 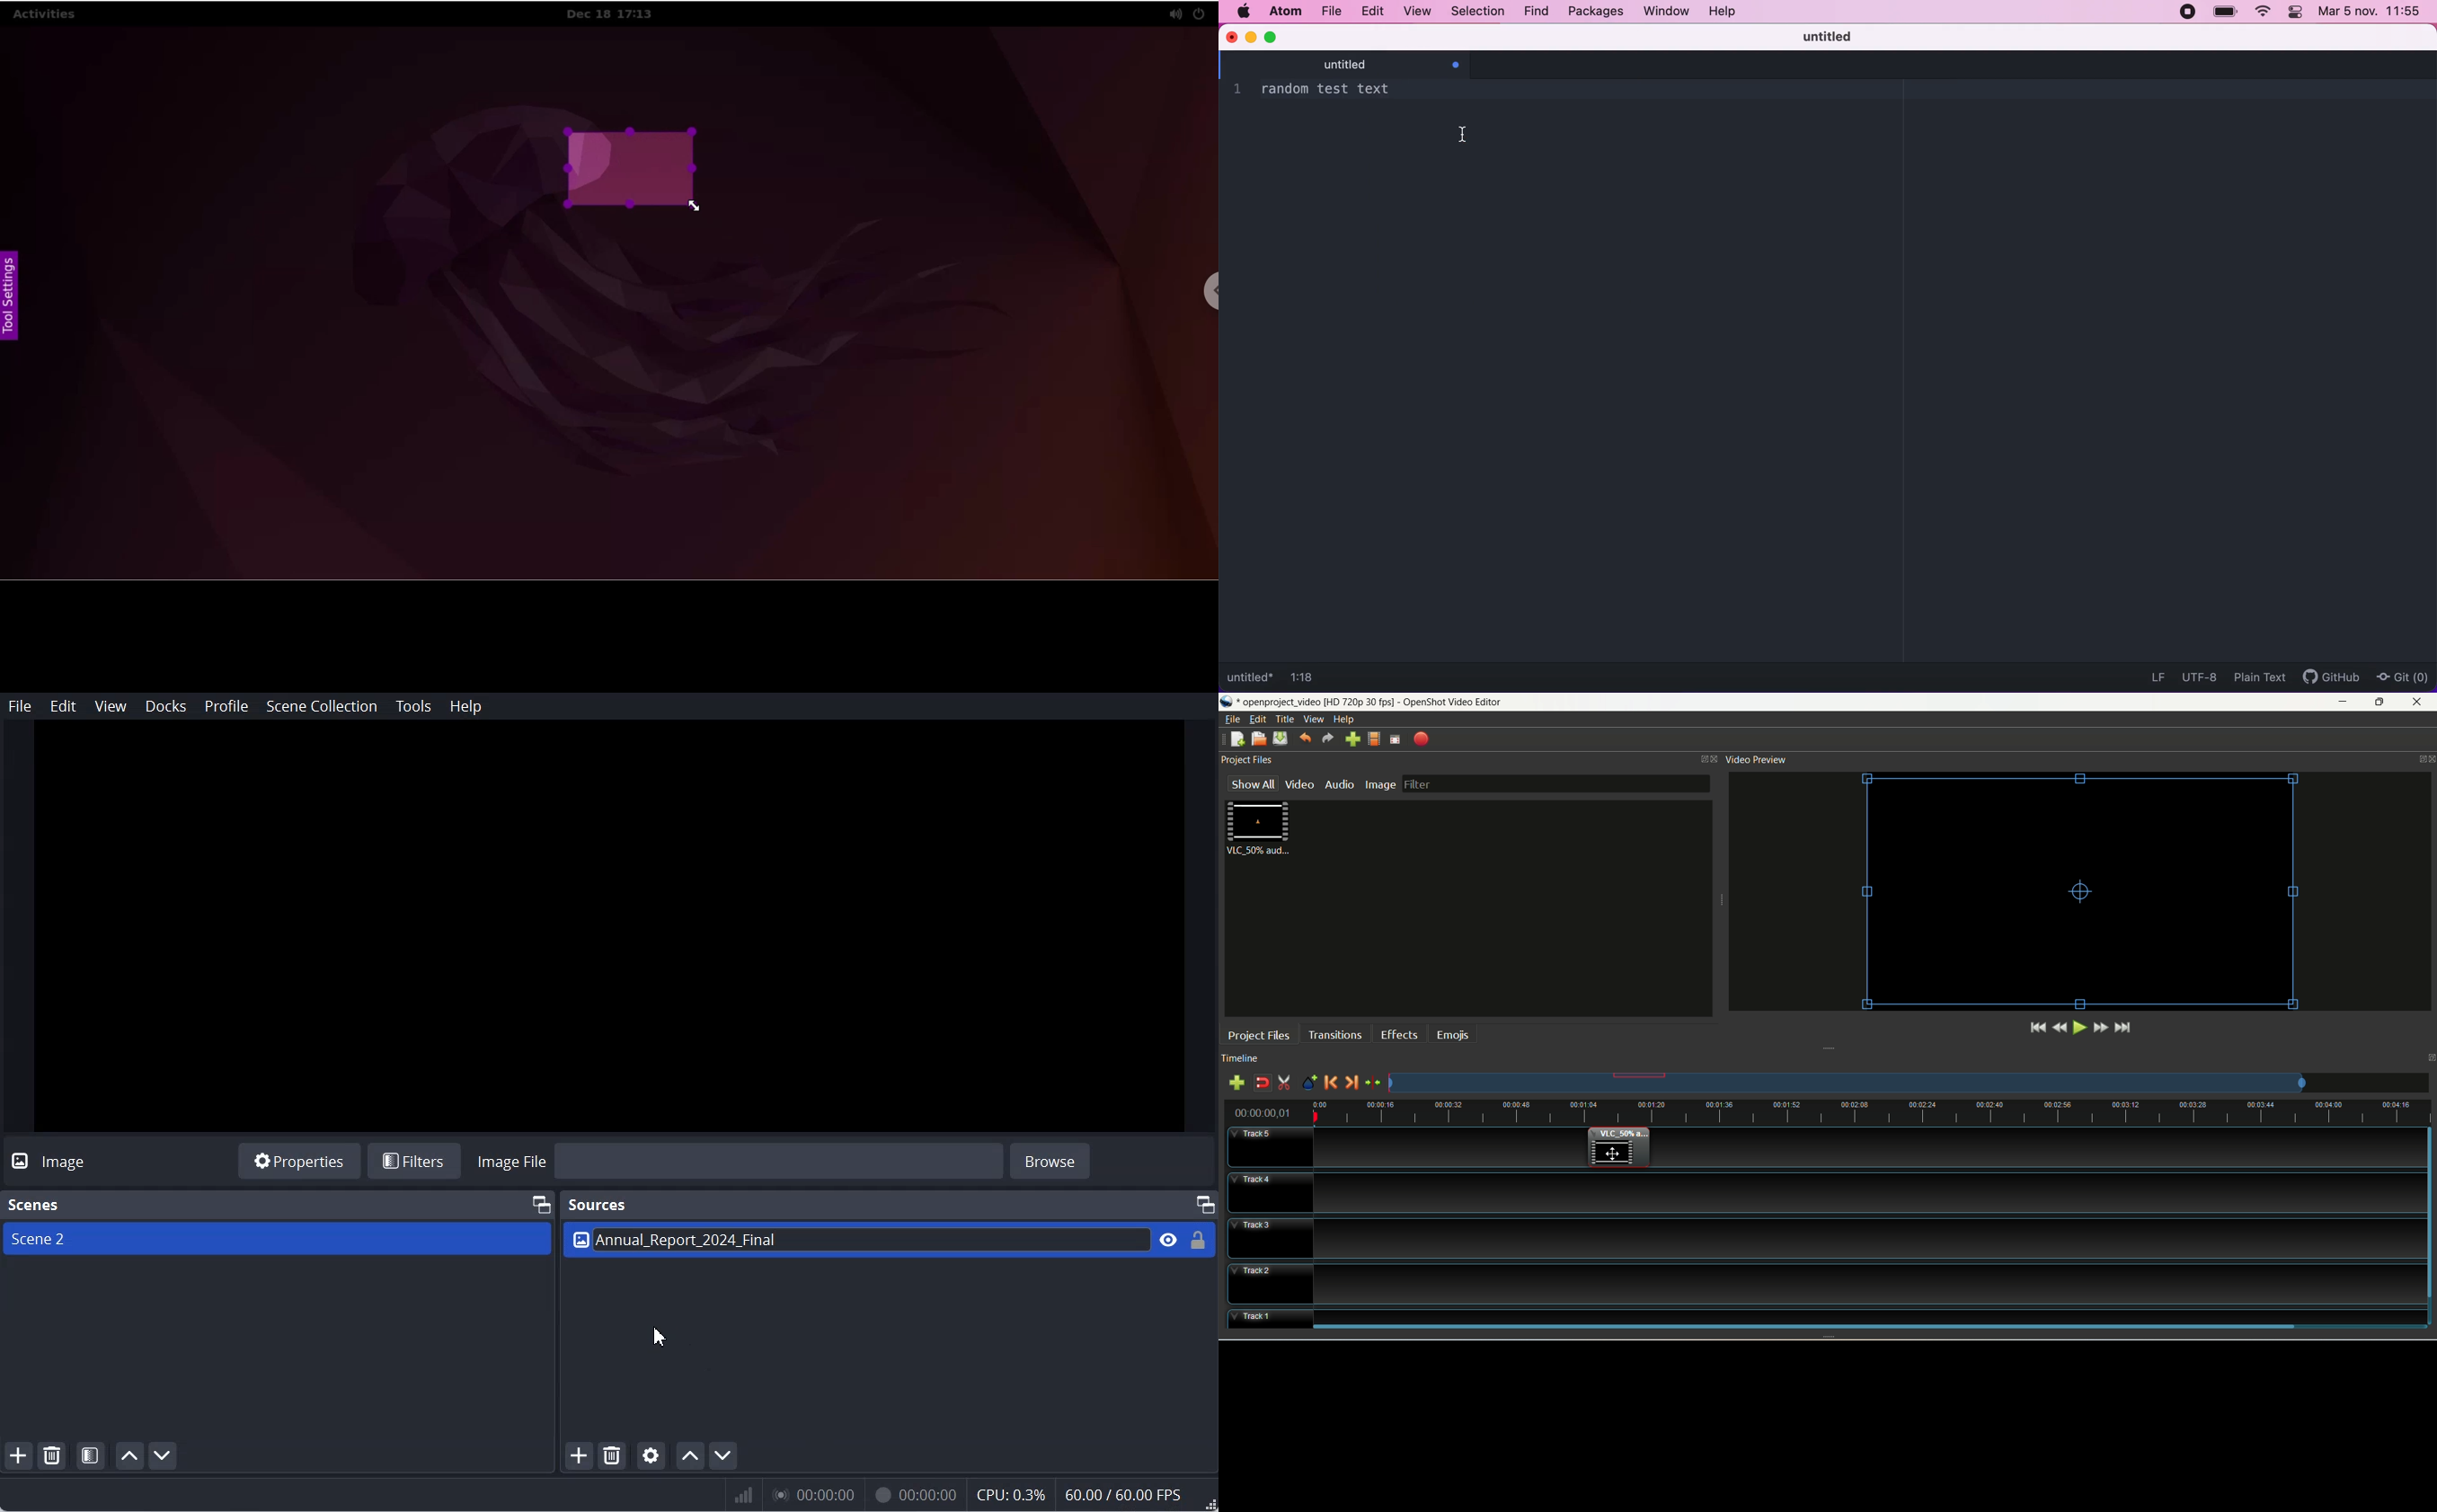 What do you see at coordinates (1594, 11) in the screenshot?
I see `packages` at bounding box center [1594, 11].